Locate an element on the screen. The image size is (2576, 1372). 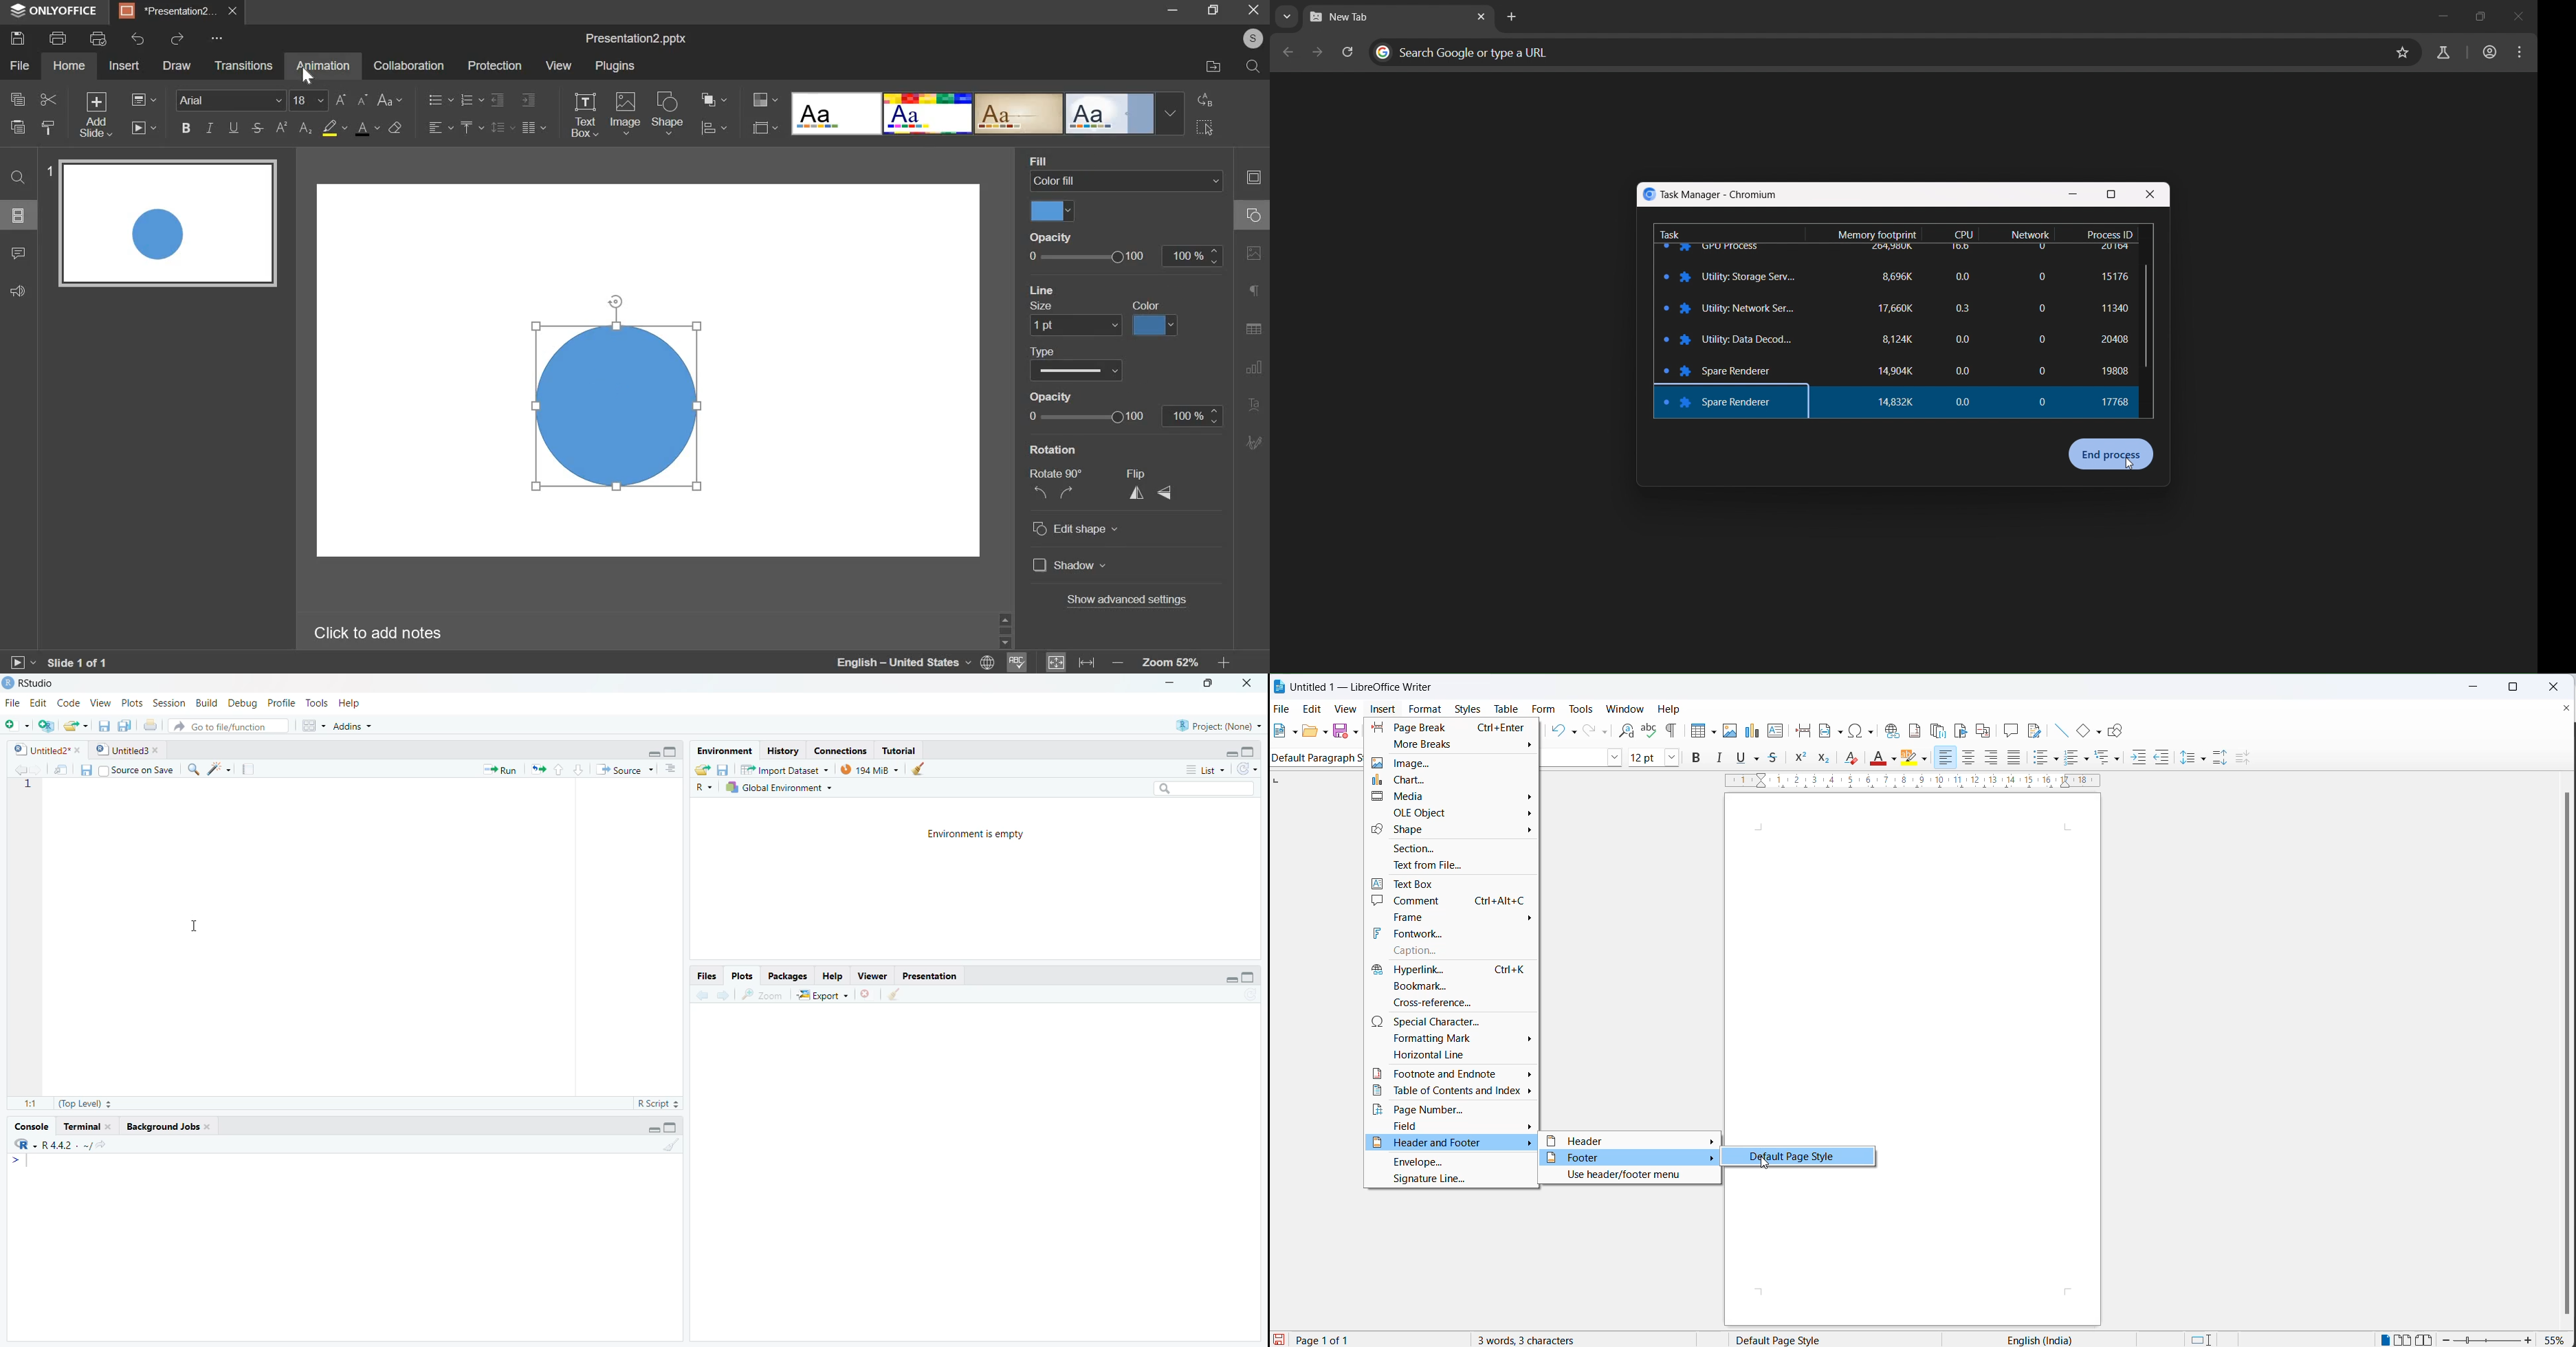
save as is located at coordinates (1356, 732).